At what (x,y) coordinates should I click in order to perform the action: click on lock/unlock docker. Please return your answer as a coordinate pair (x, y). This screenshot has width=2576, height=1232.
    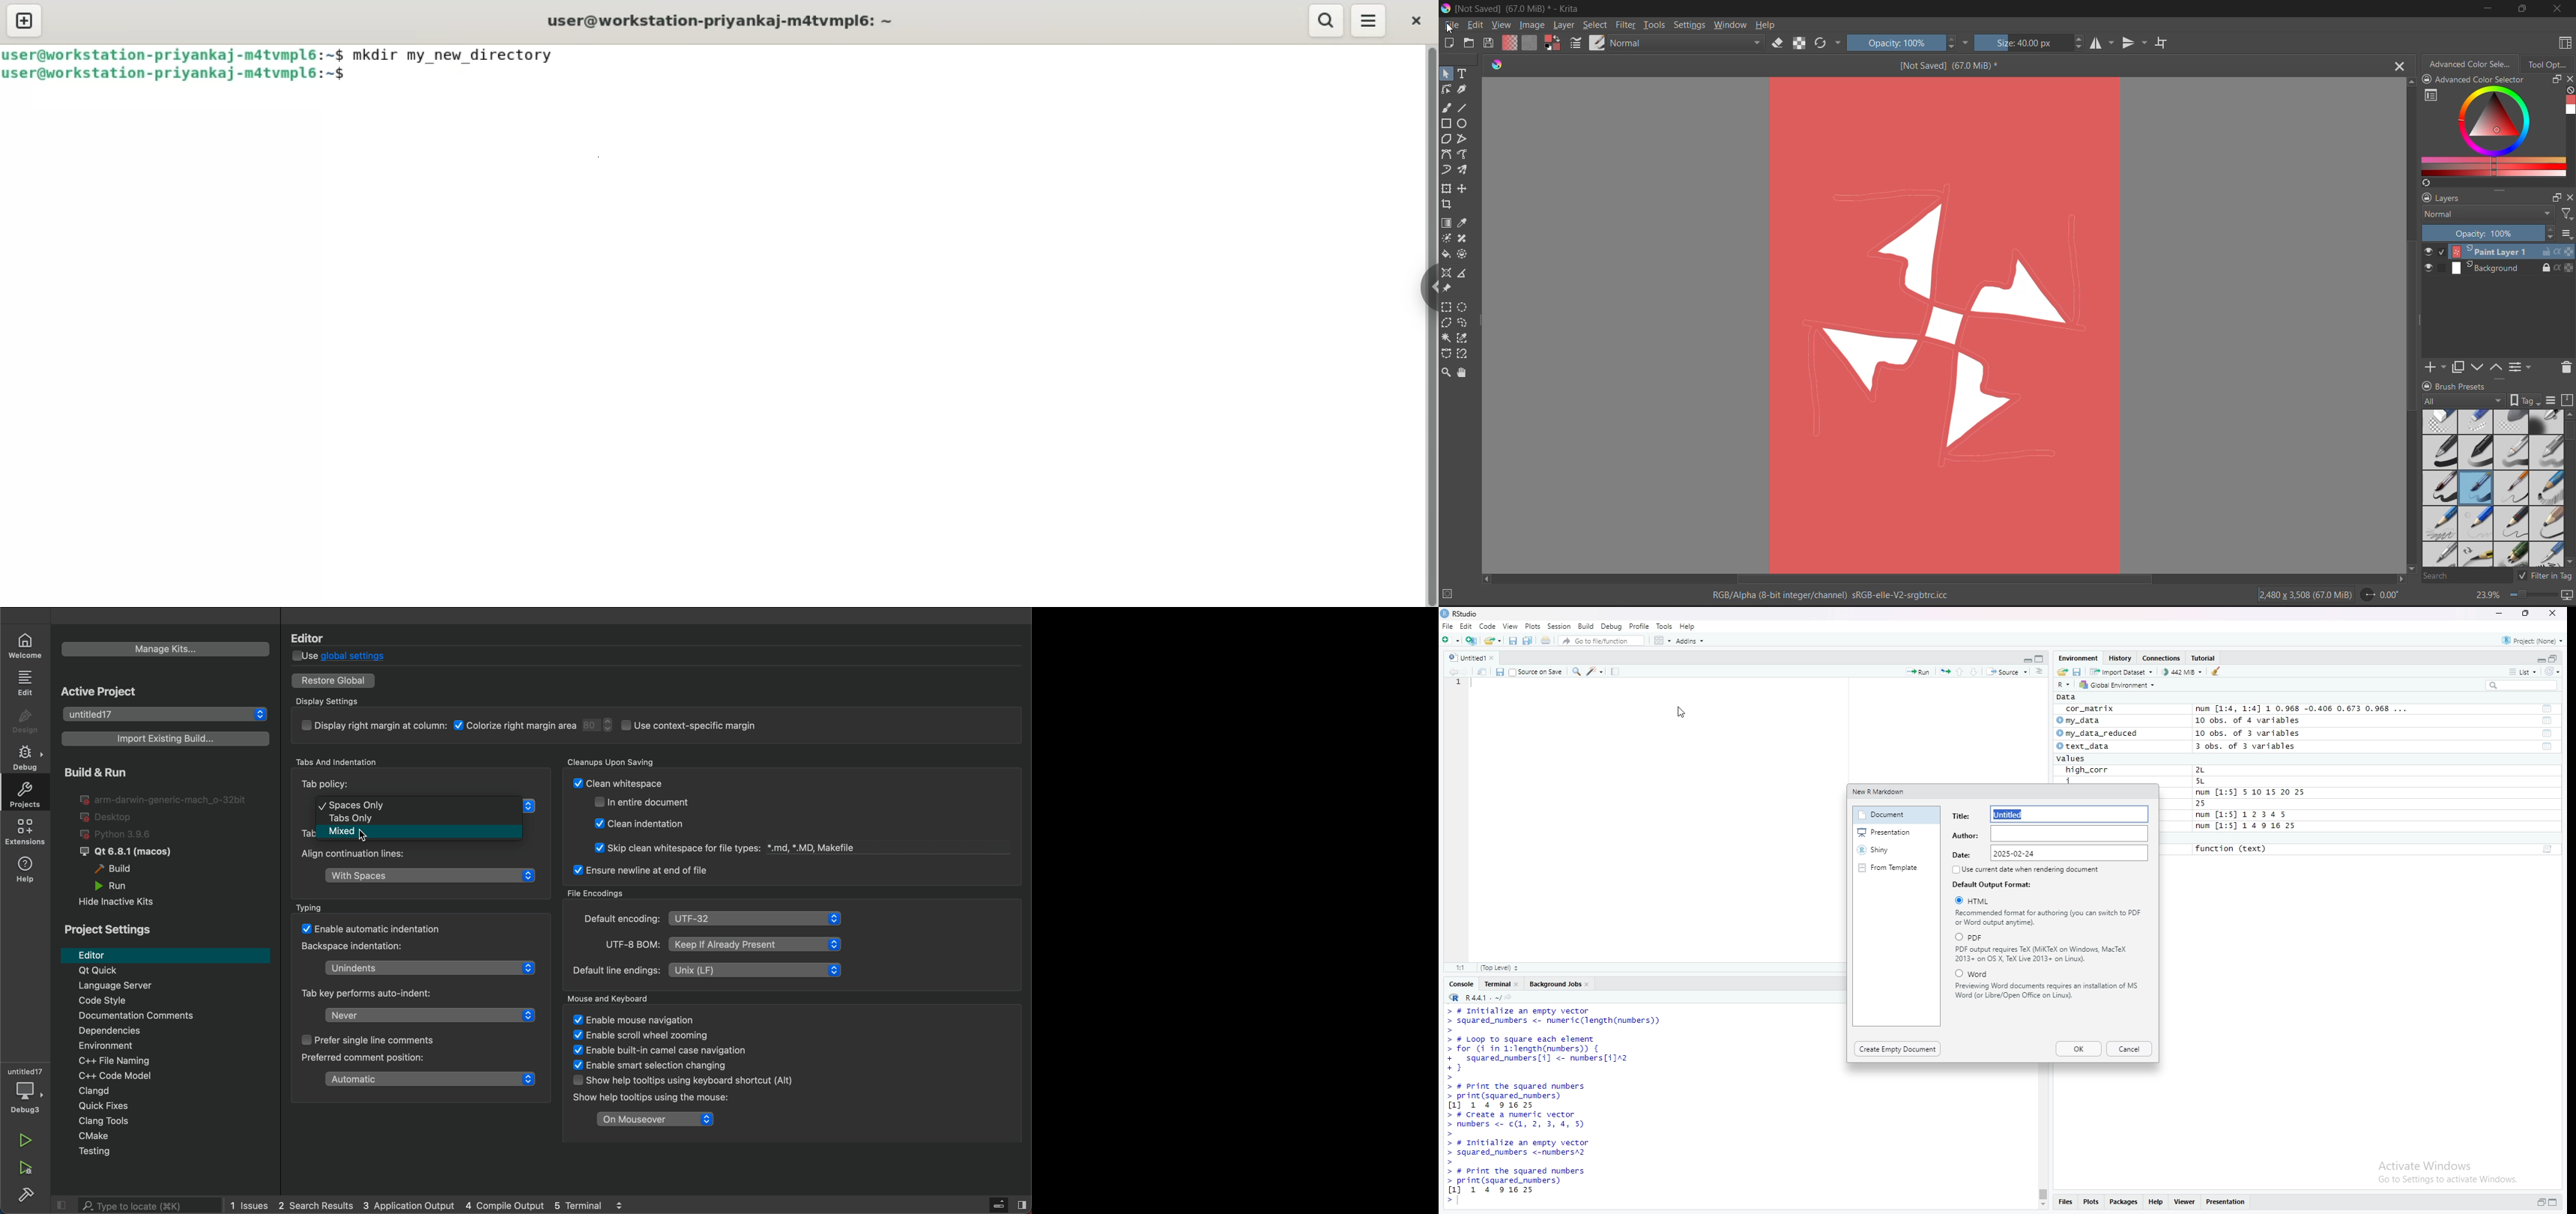
    Looking at the image, I should click on (2430, 80).